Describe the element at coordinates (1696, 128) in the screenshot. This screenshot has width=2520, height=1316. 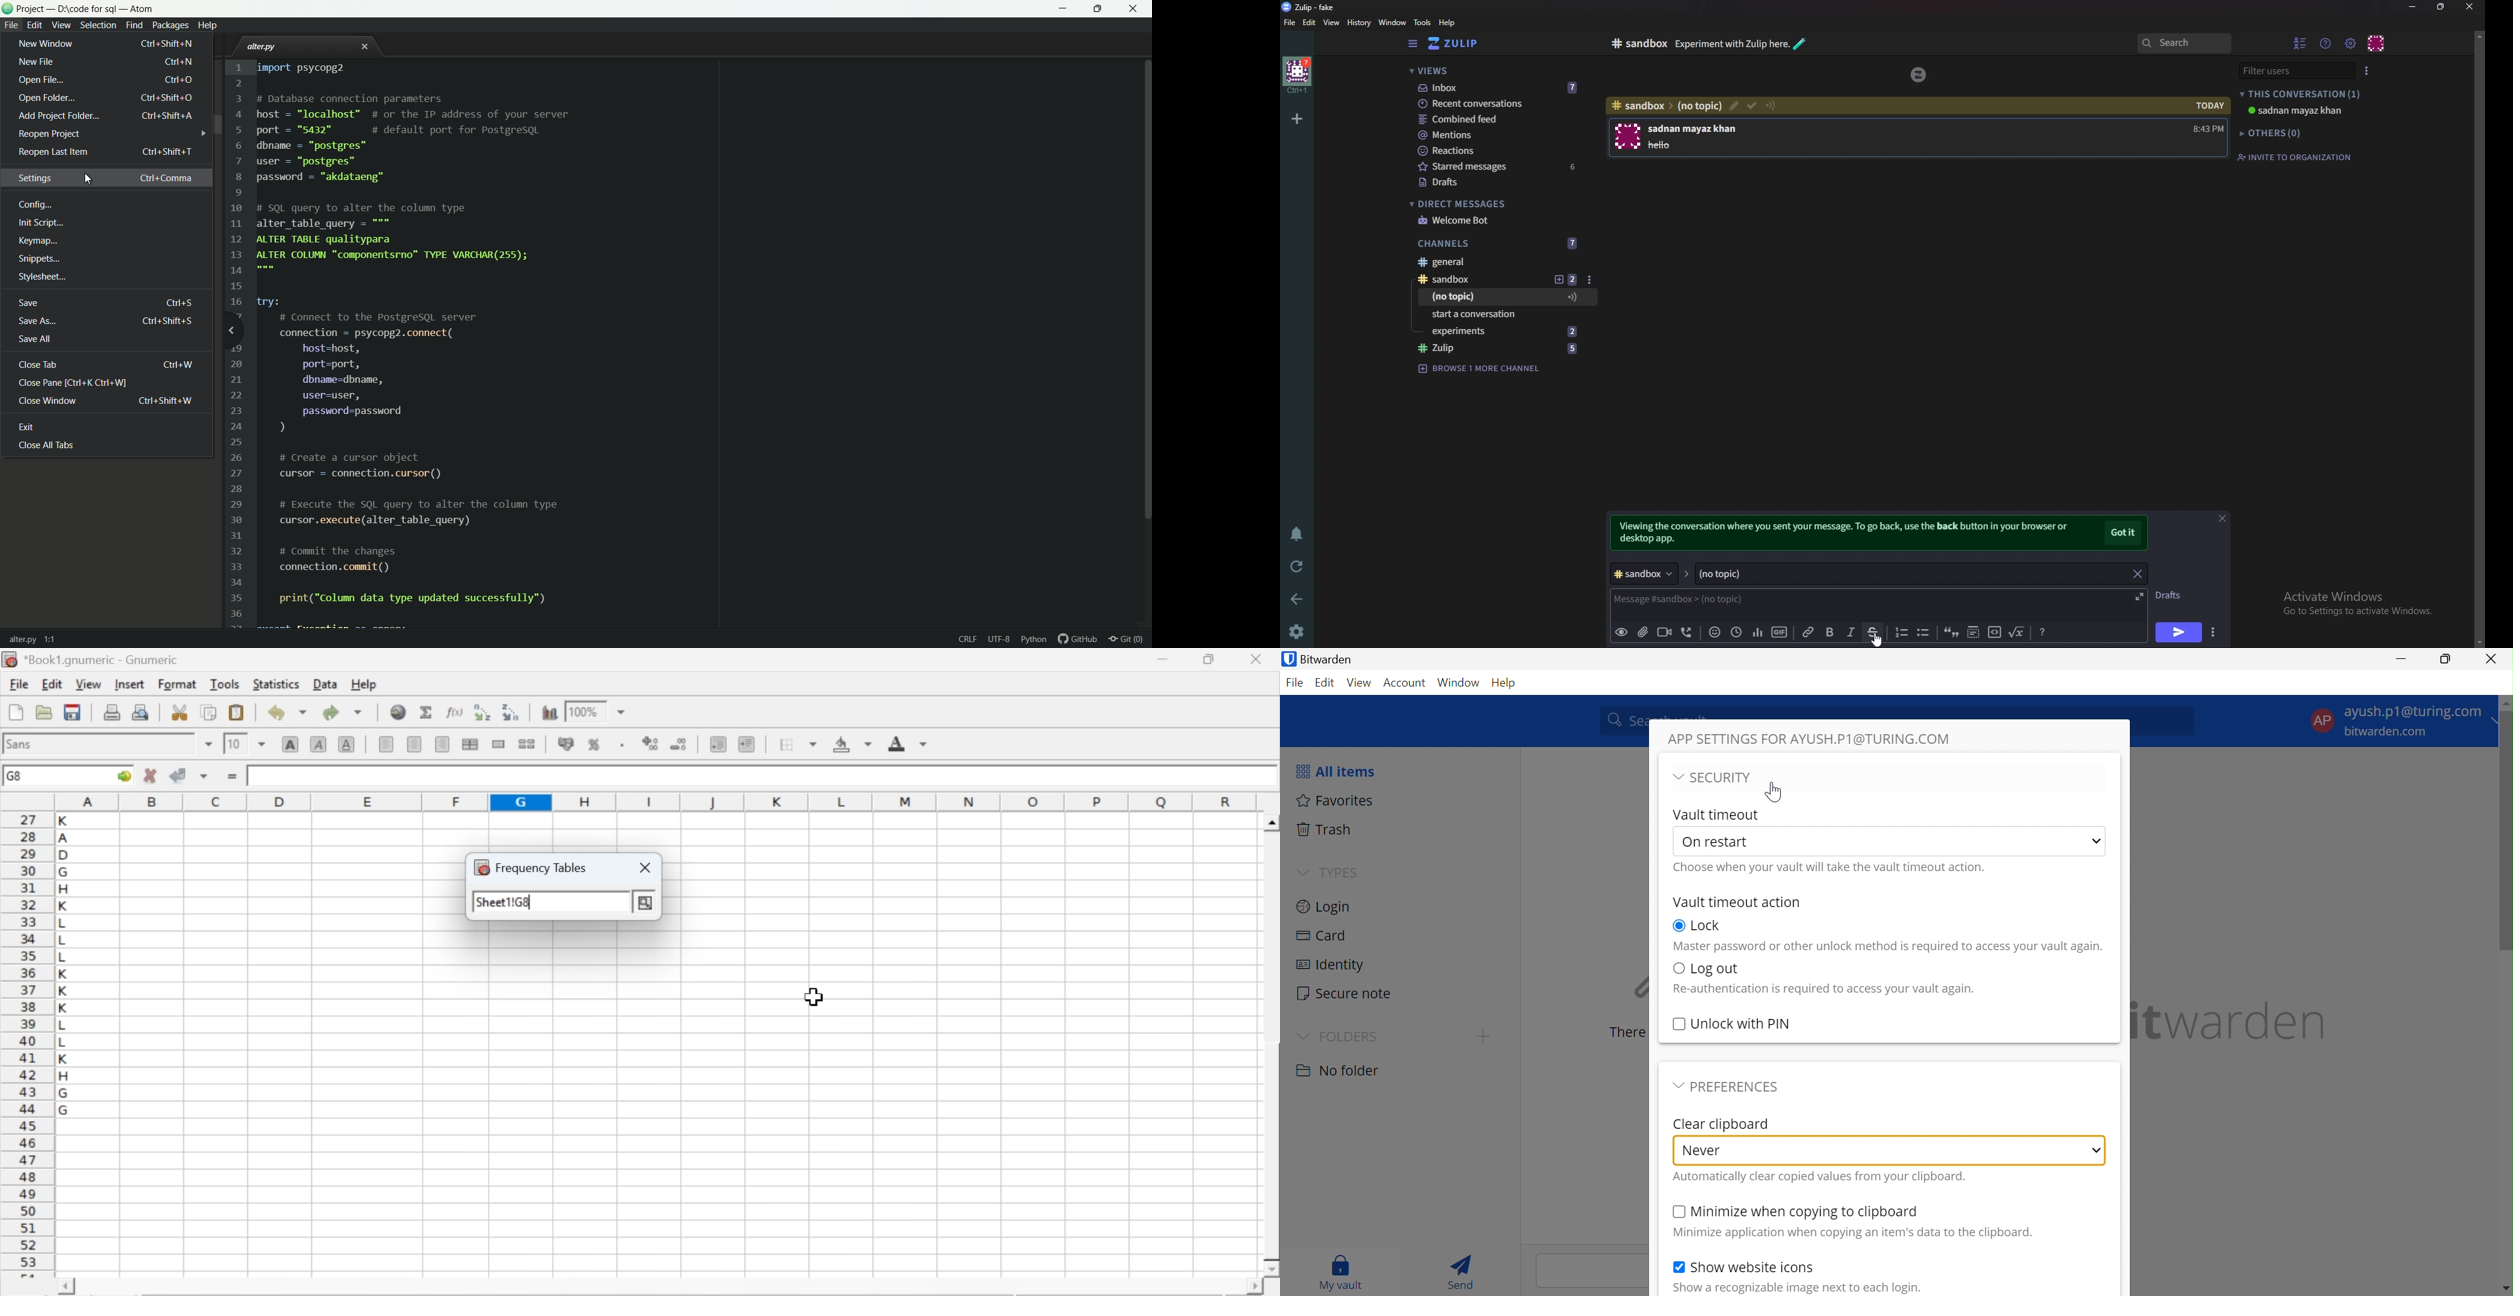
I see `sadnan mayaz khan` at that location.